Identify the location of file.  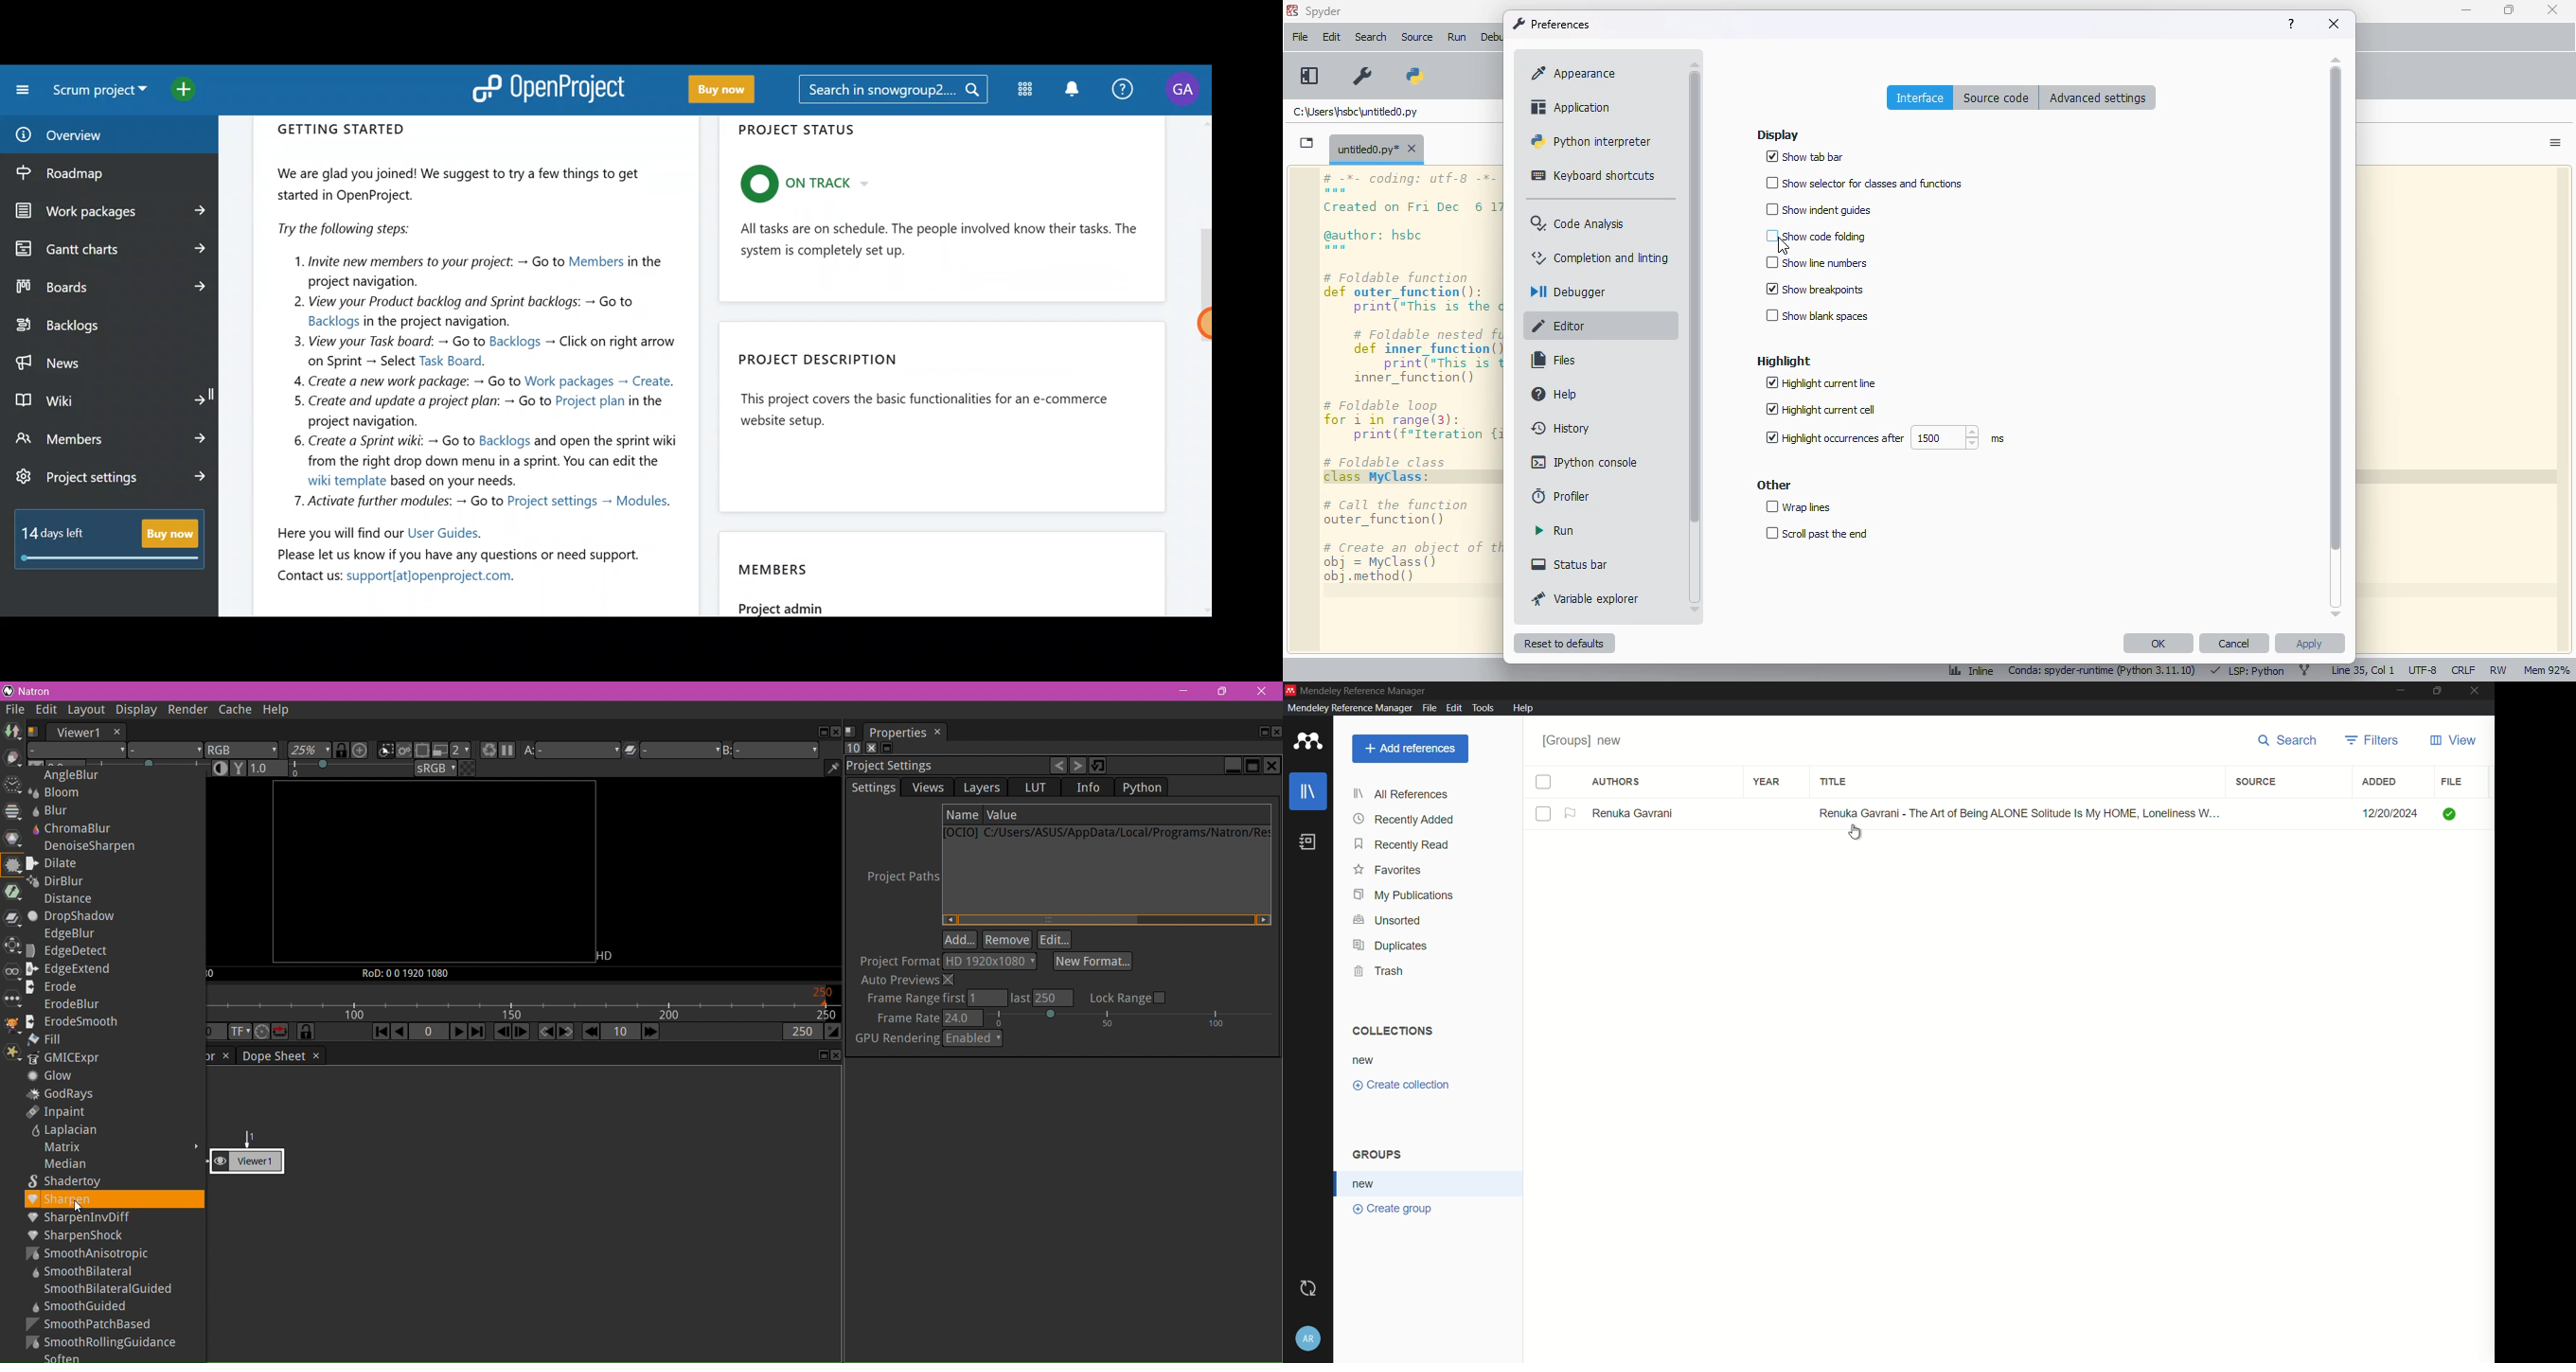
(2452, 782).